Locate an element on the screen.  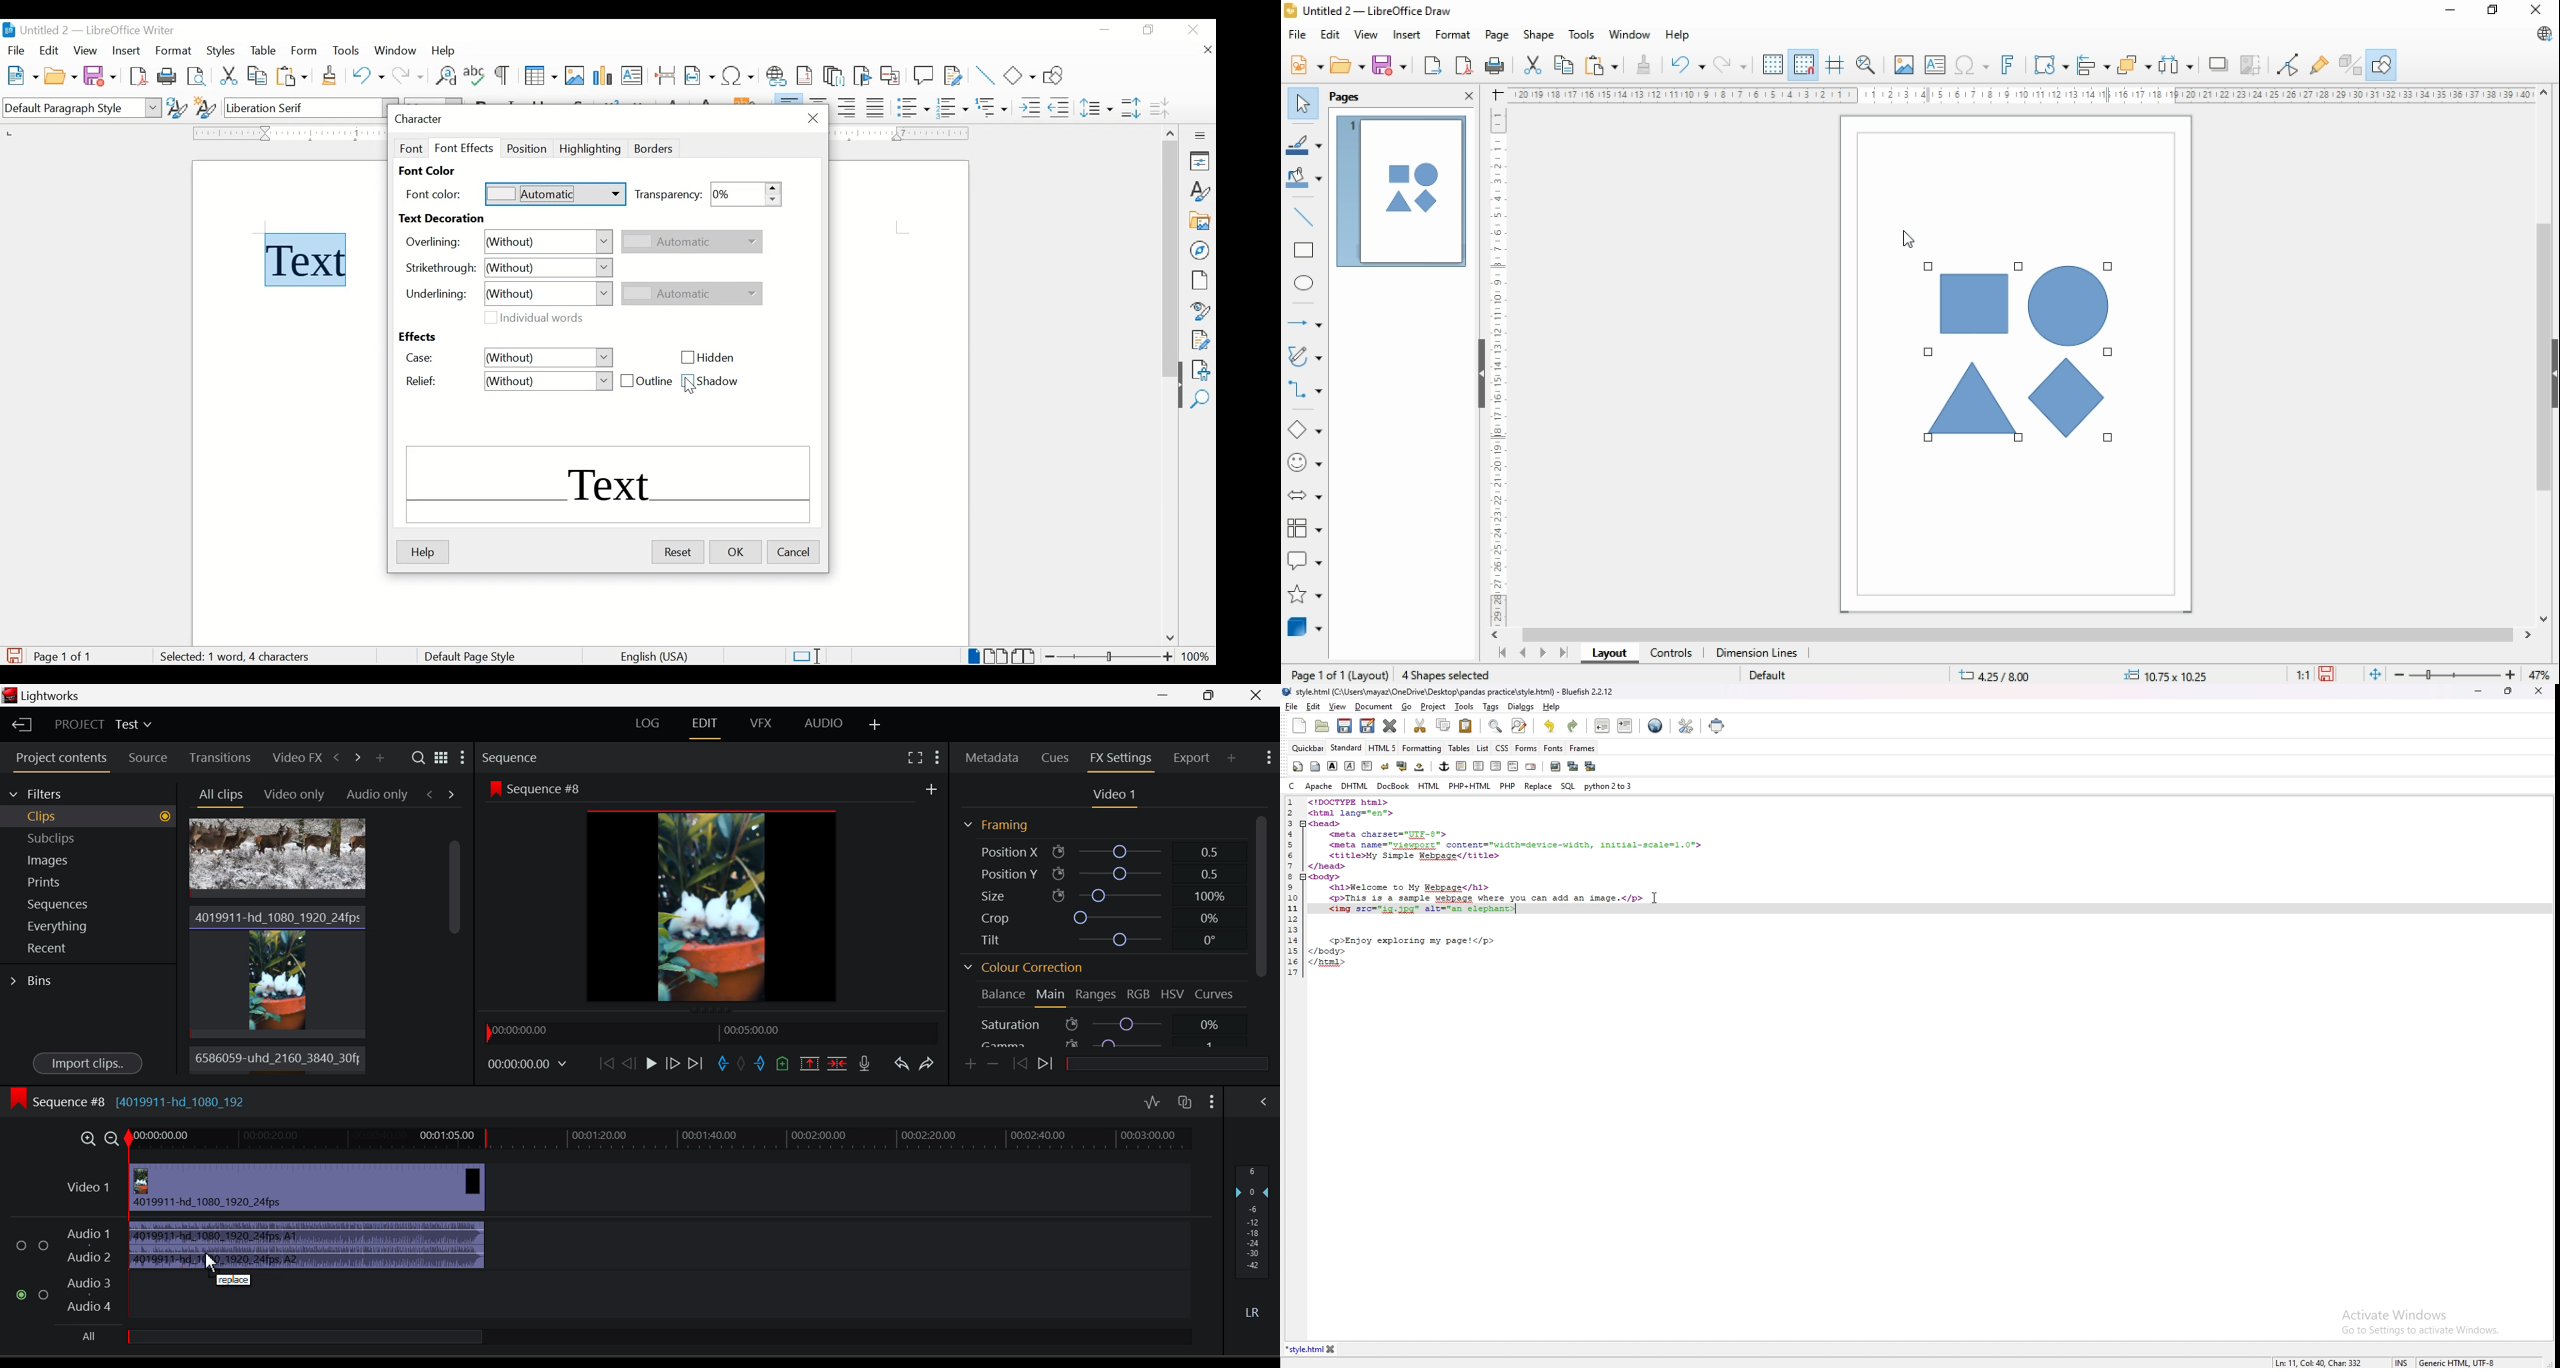
copy is located at coordinates (1565, 63).